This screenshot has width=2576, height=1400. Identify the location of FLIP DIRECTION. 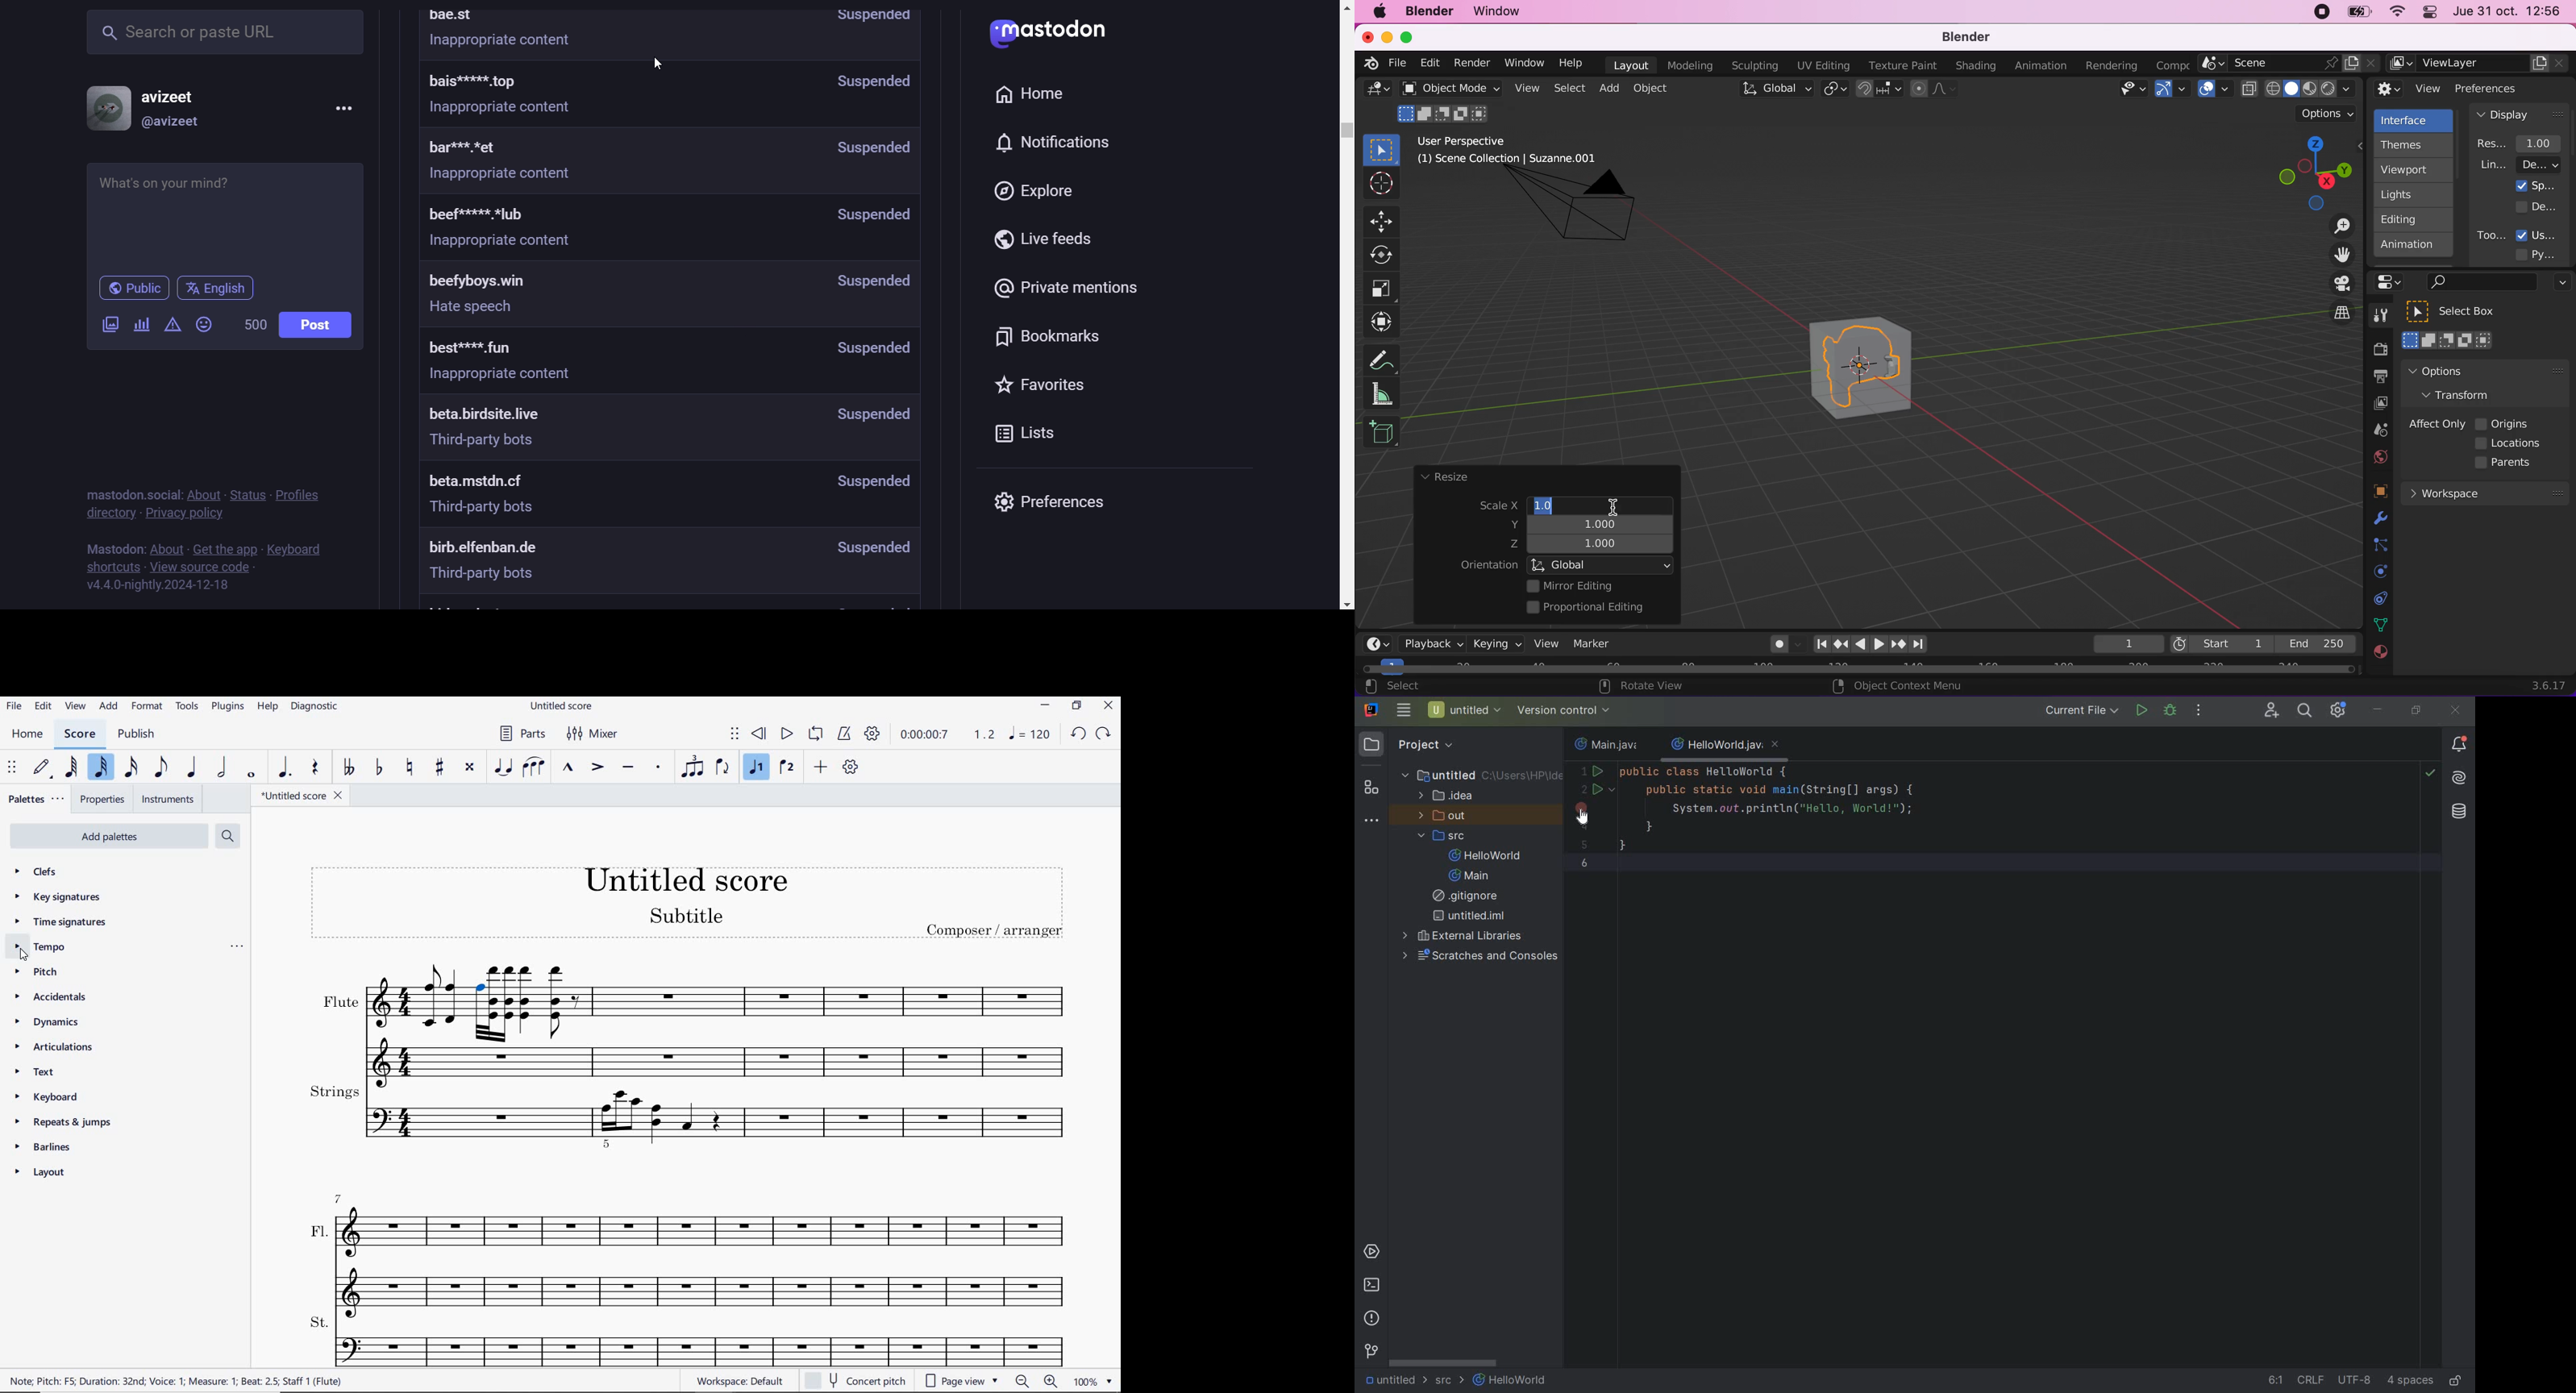
(724, 769).